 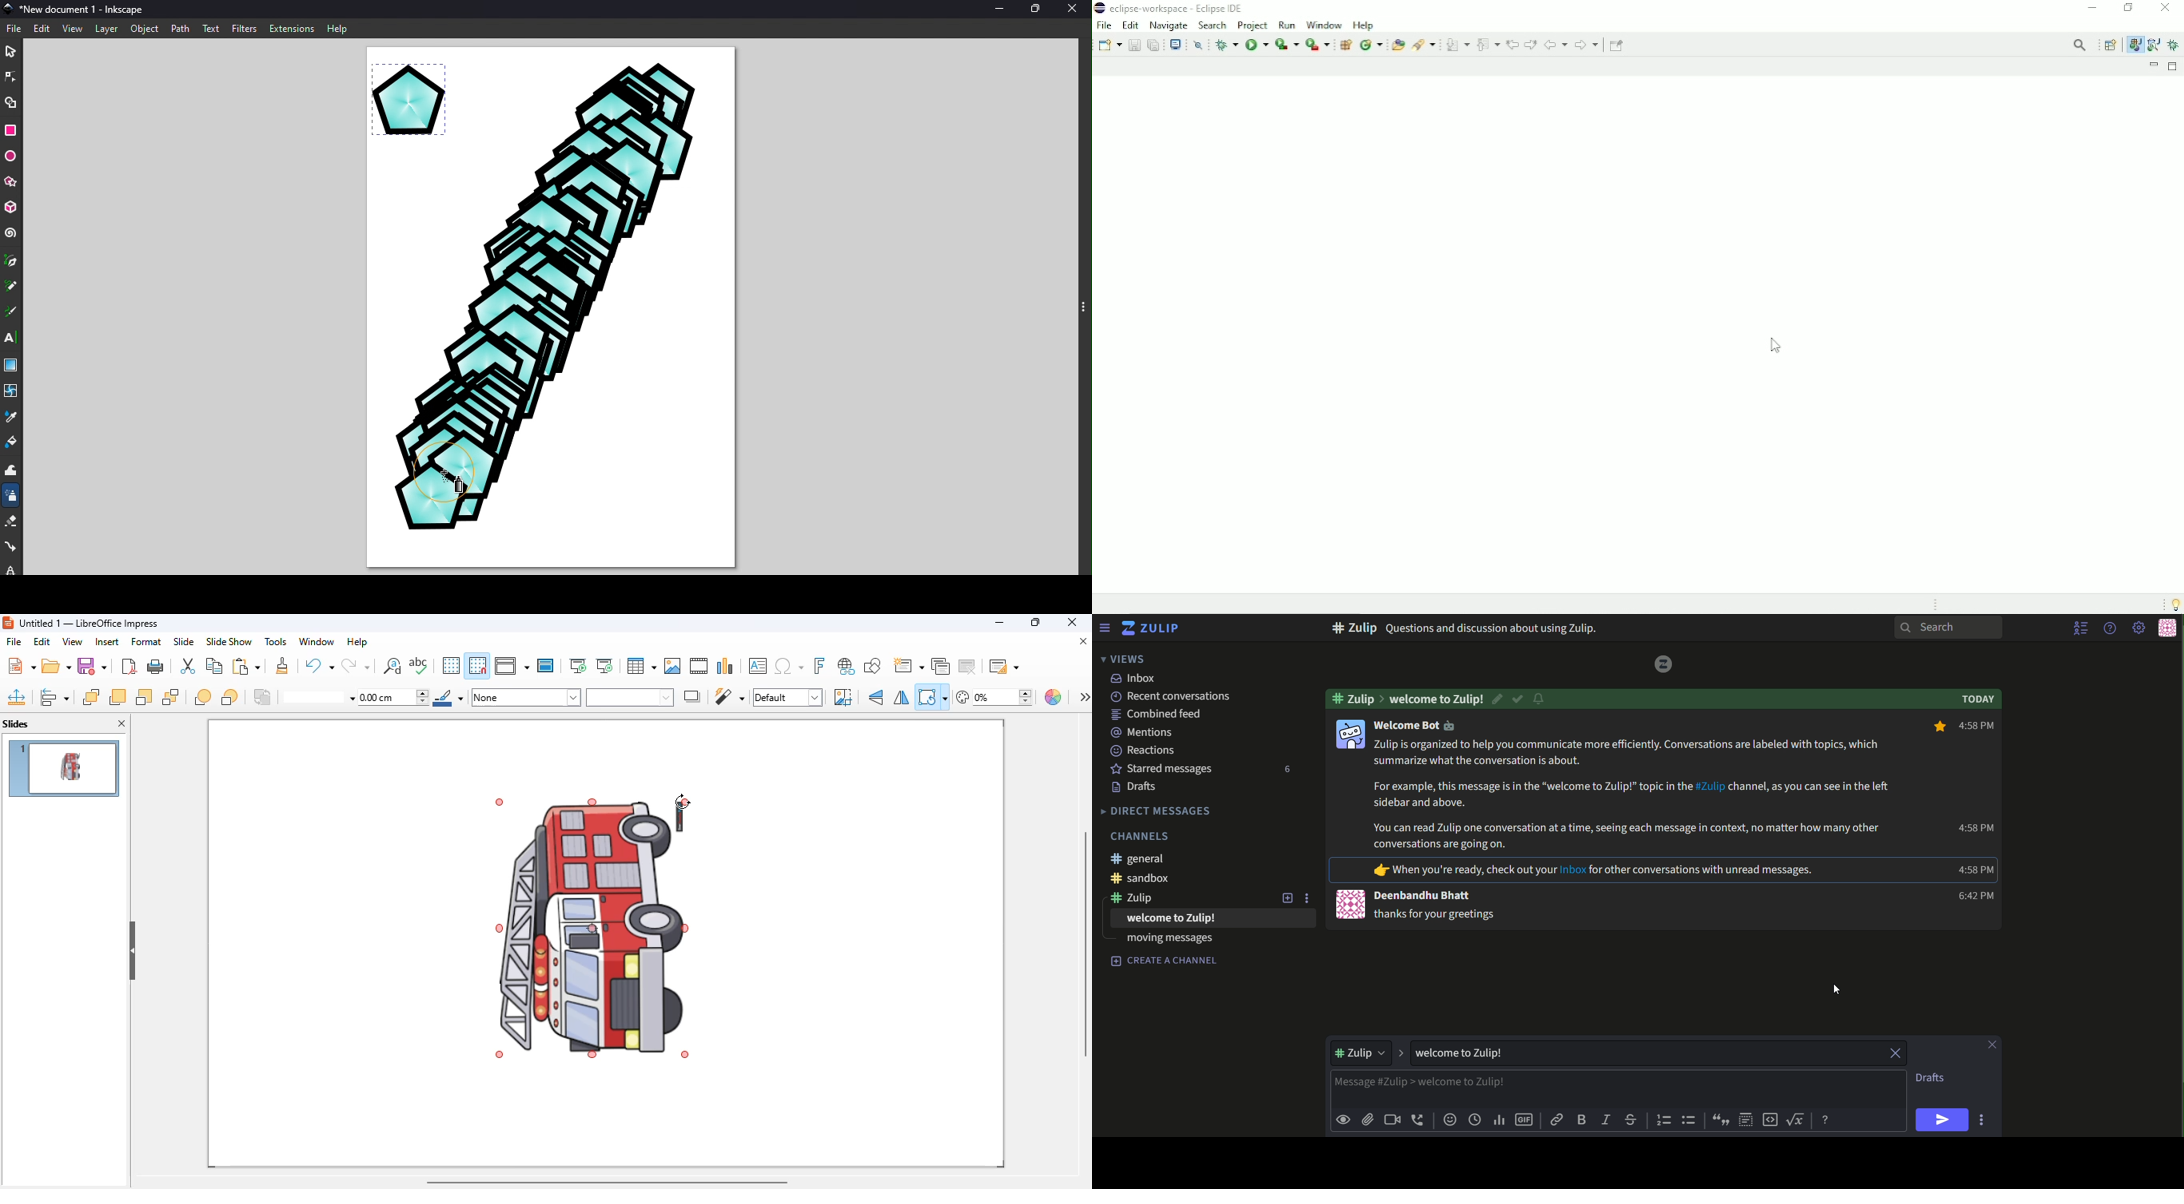 I want to click on help, so click(x=357, y=641).